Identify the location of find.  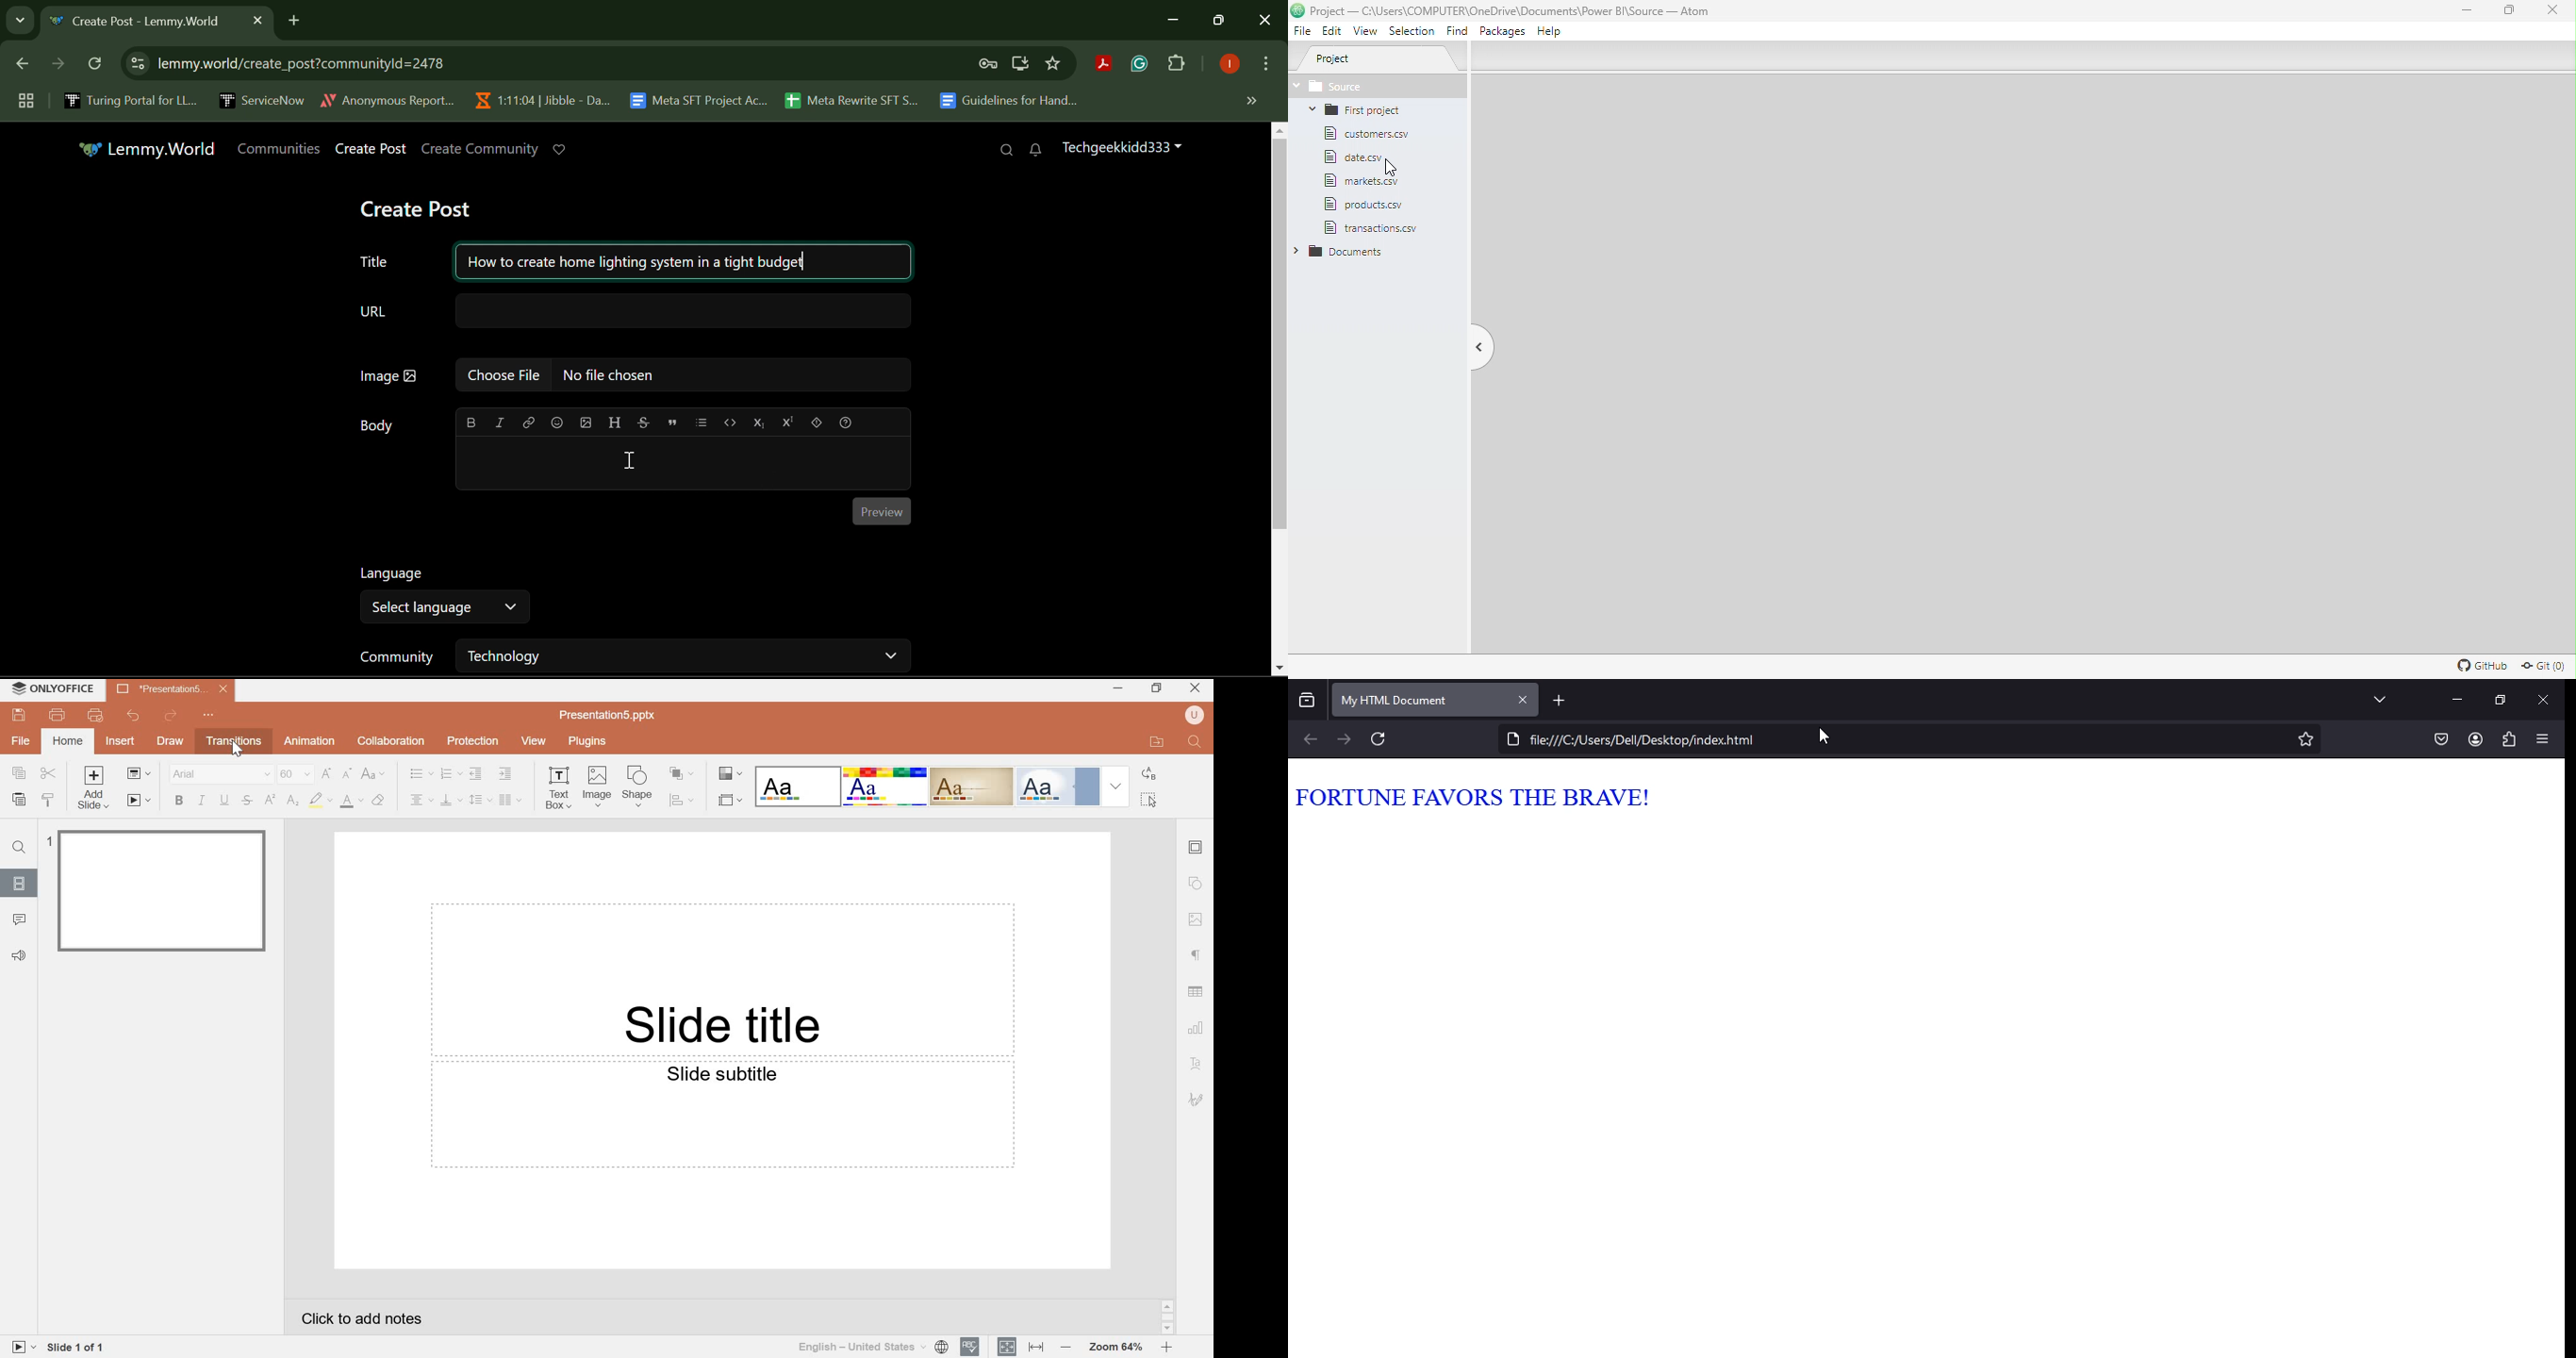
(18, 848).